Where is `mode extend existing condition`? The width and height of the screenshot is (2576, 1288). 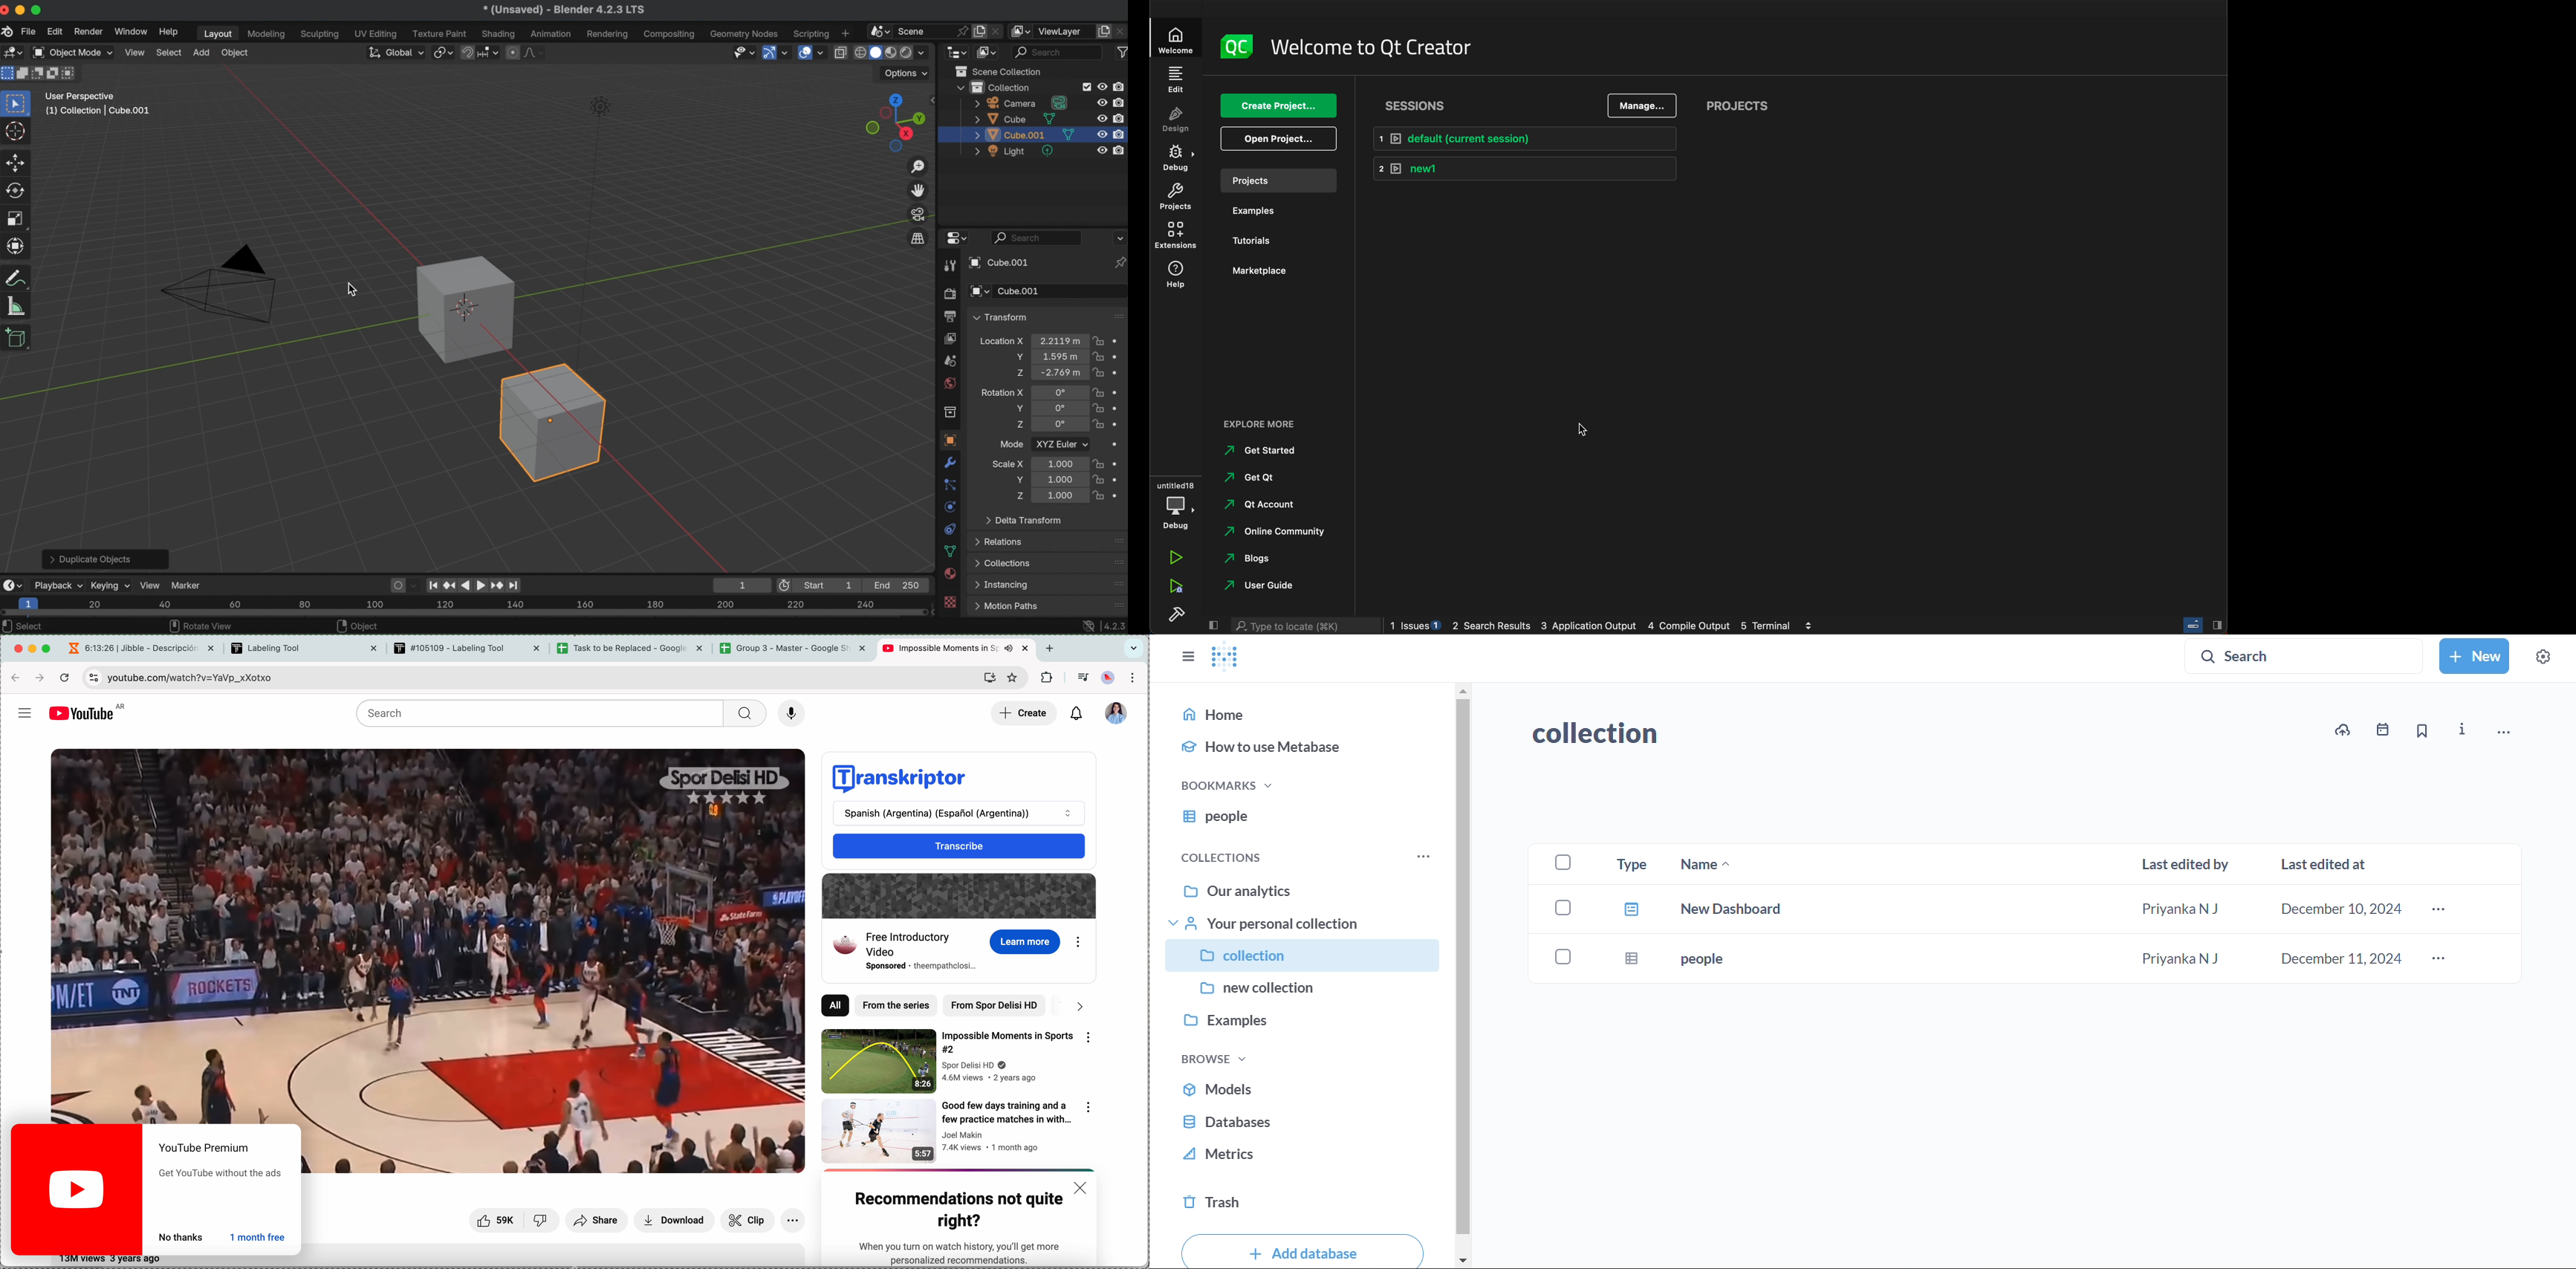 mode extend existing condition is located at coordinates (24, 73).